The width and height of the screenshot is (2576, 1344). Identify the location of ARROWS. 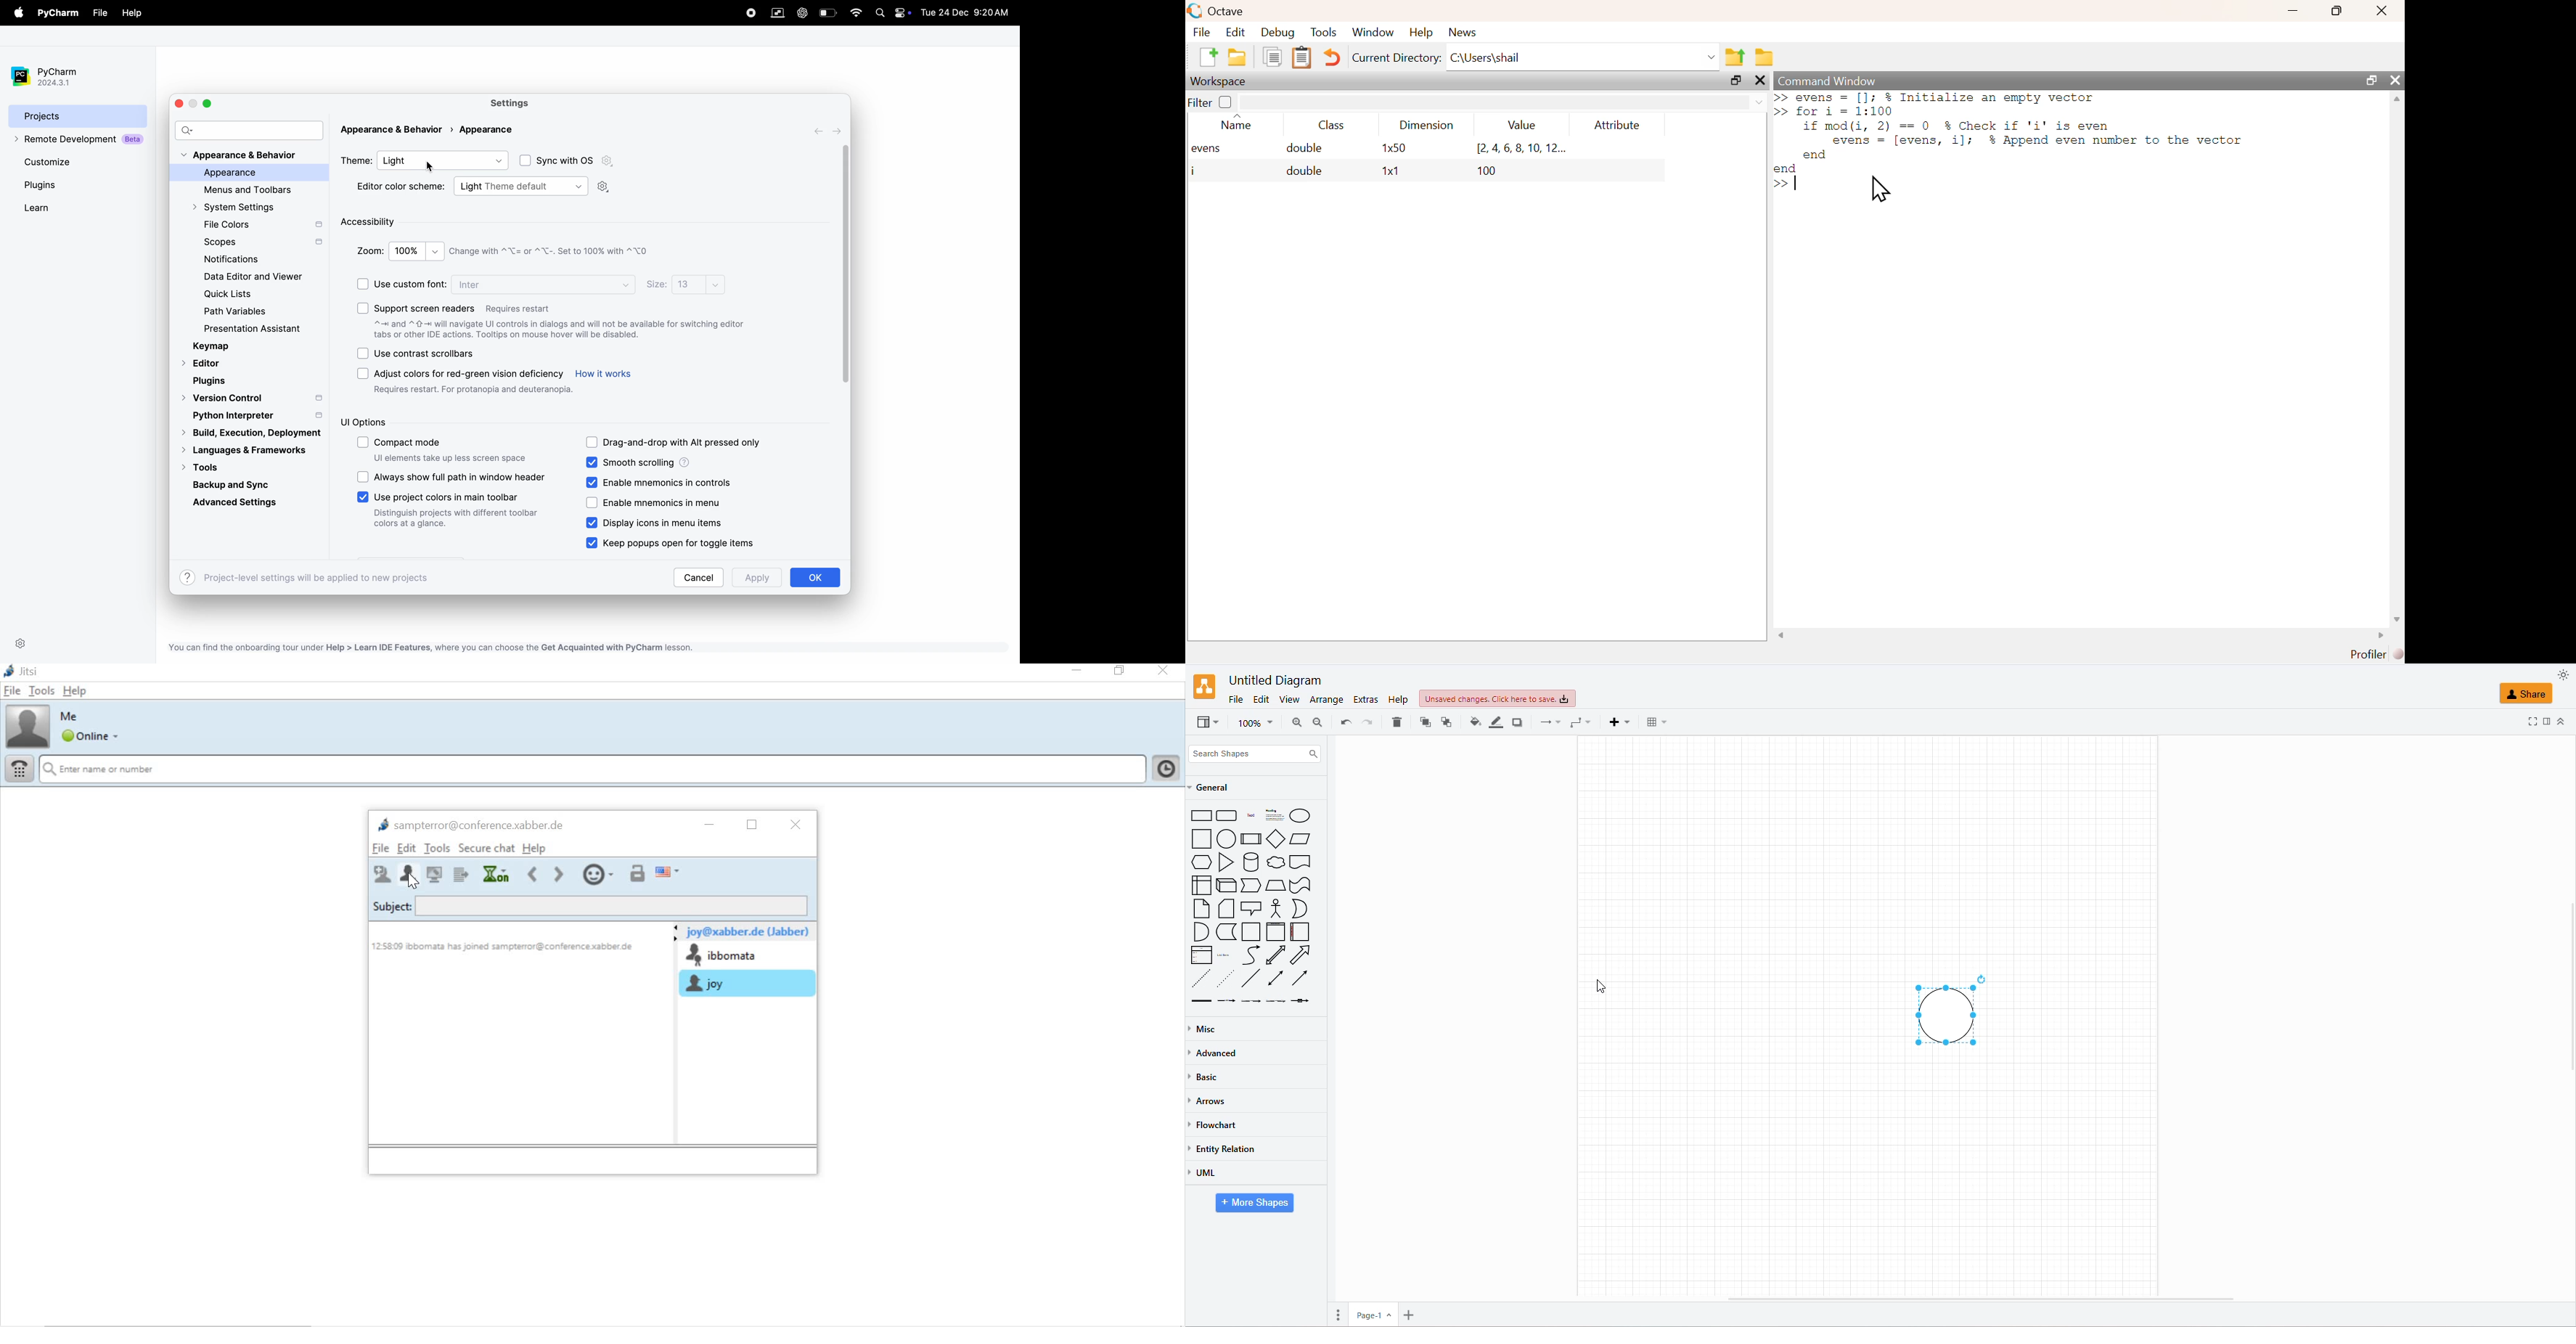
(1211, 1103).